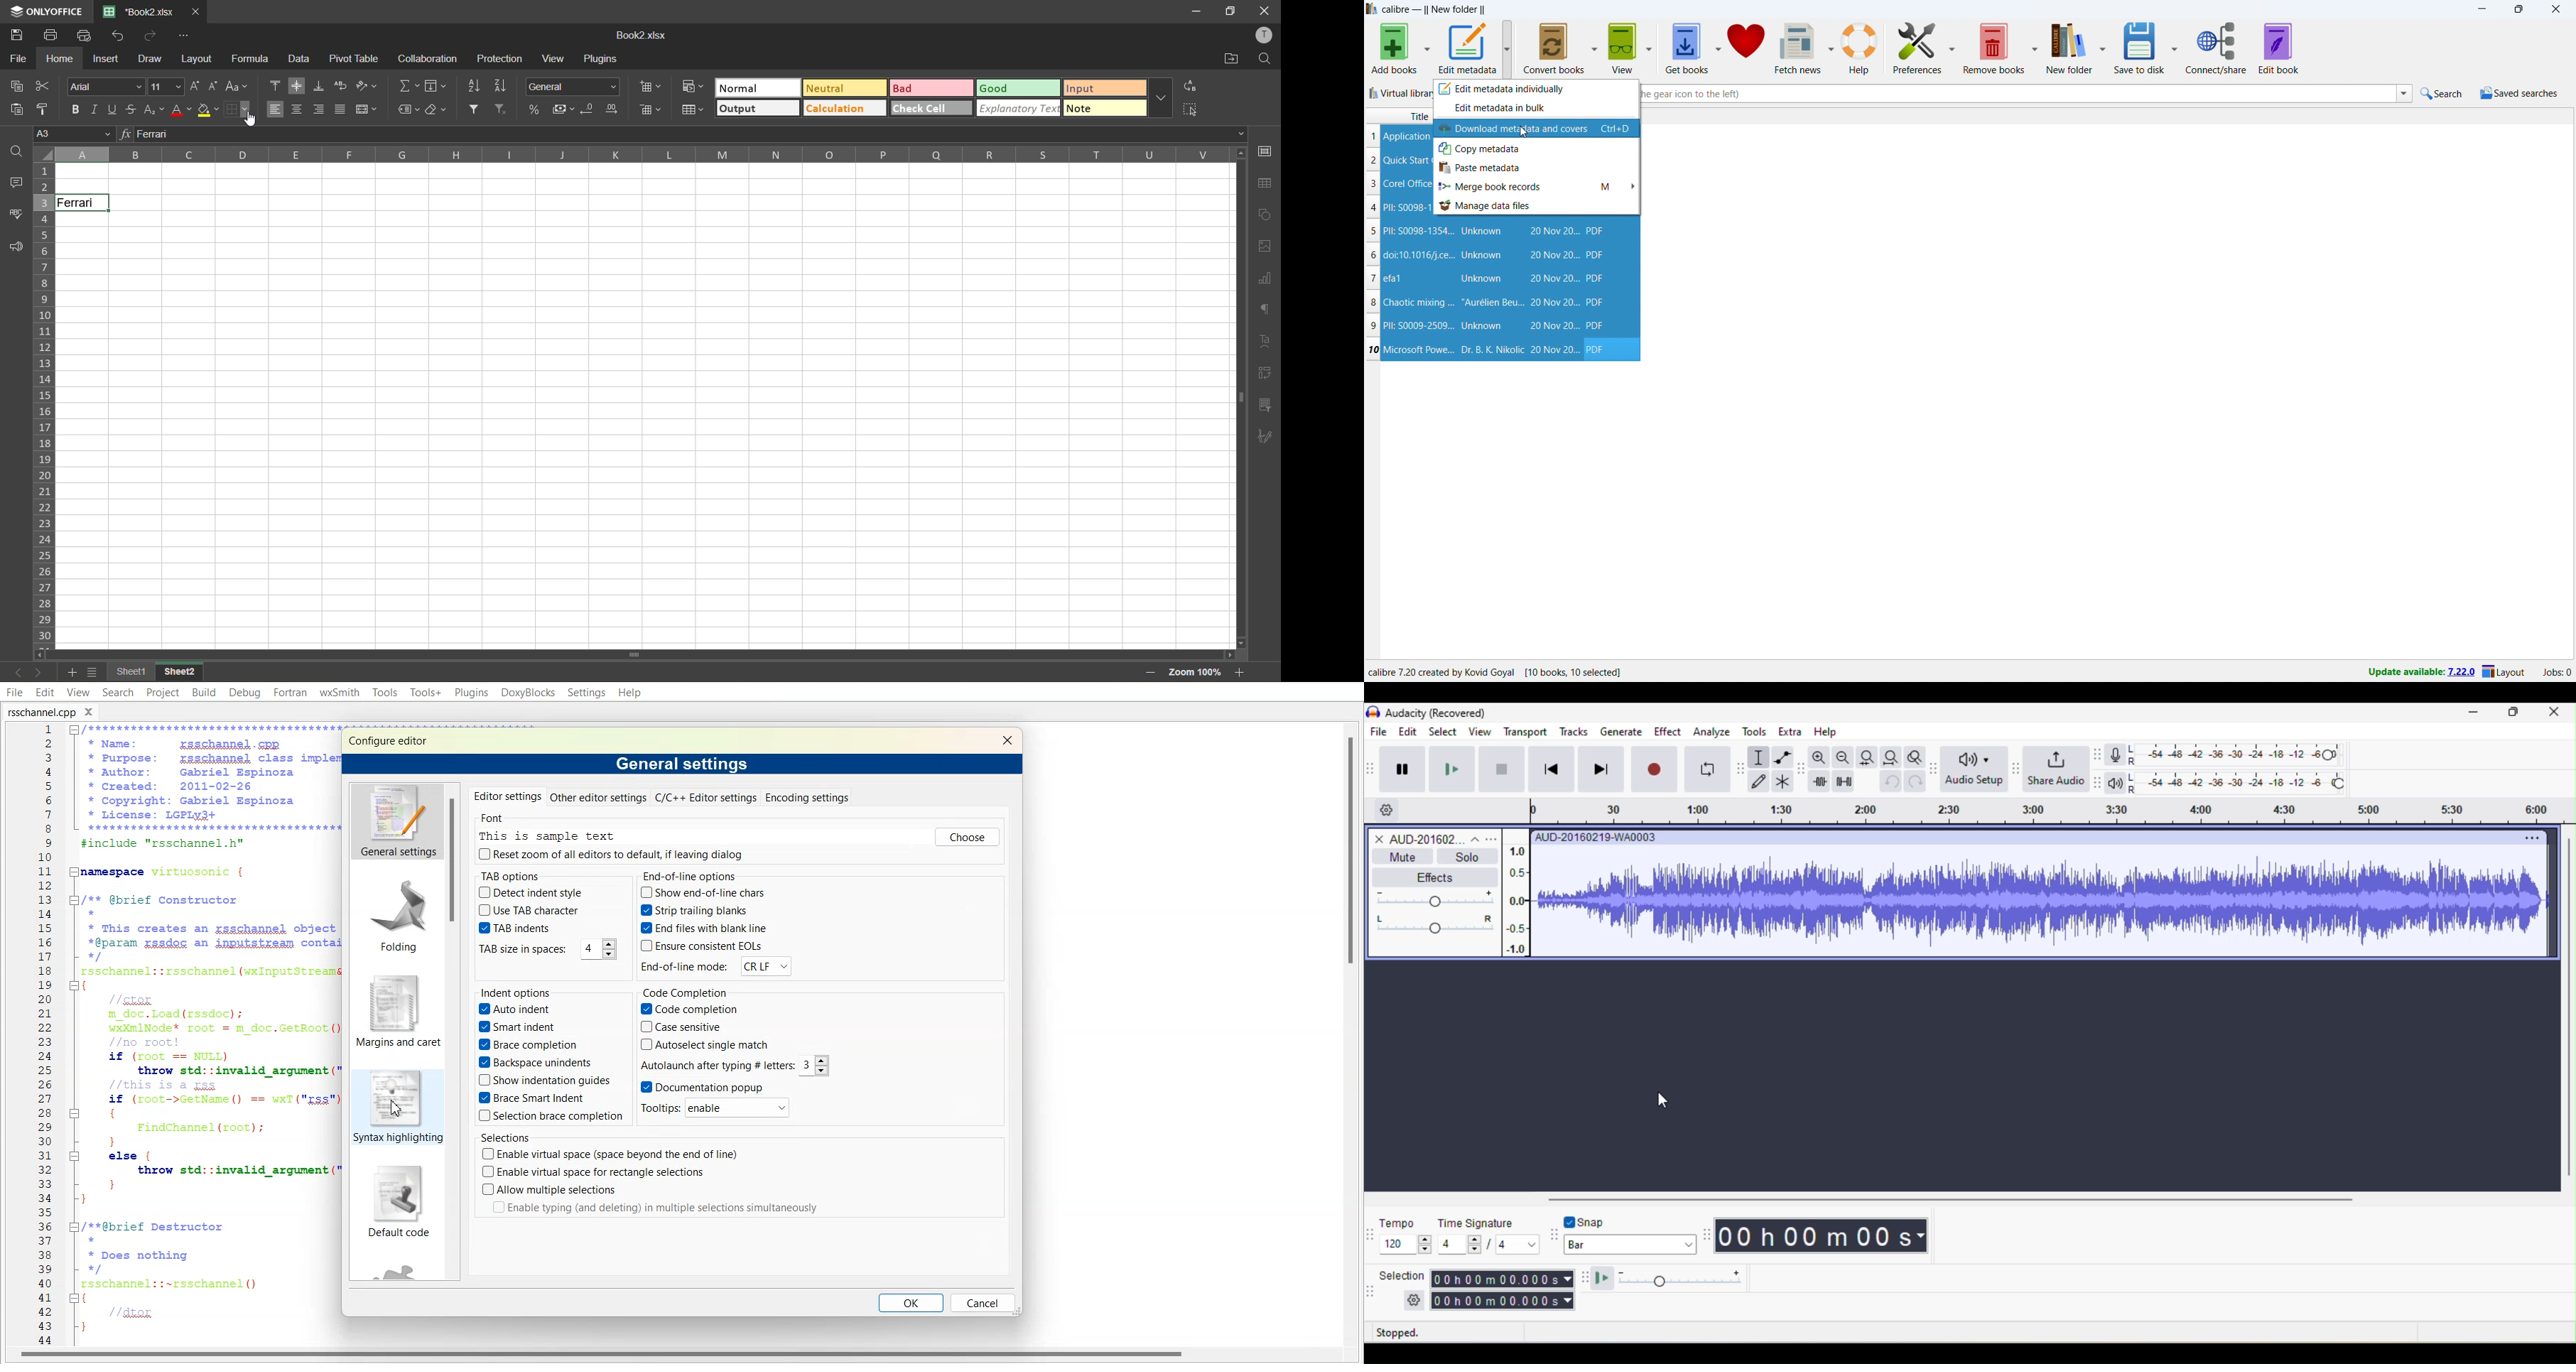  Describe the element at coordinates (649, 89) in the screenshot. I see `insert cells` at that location.